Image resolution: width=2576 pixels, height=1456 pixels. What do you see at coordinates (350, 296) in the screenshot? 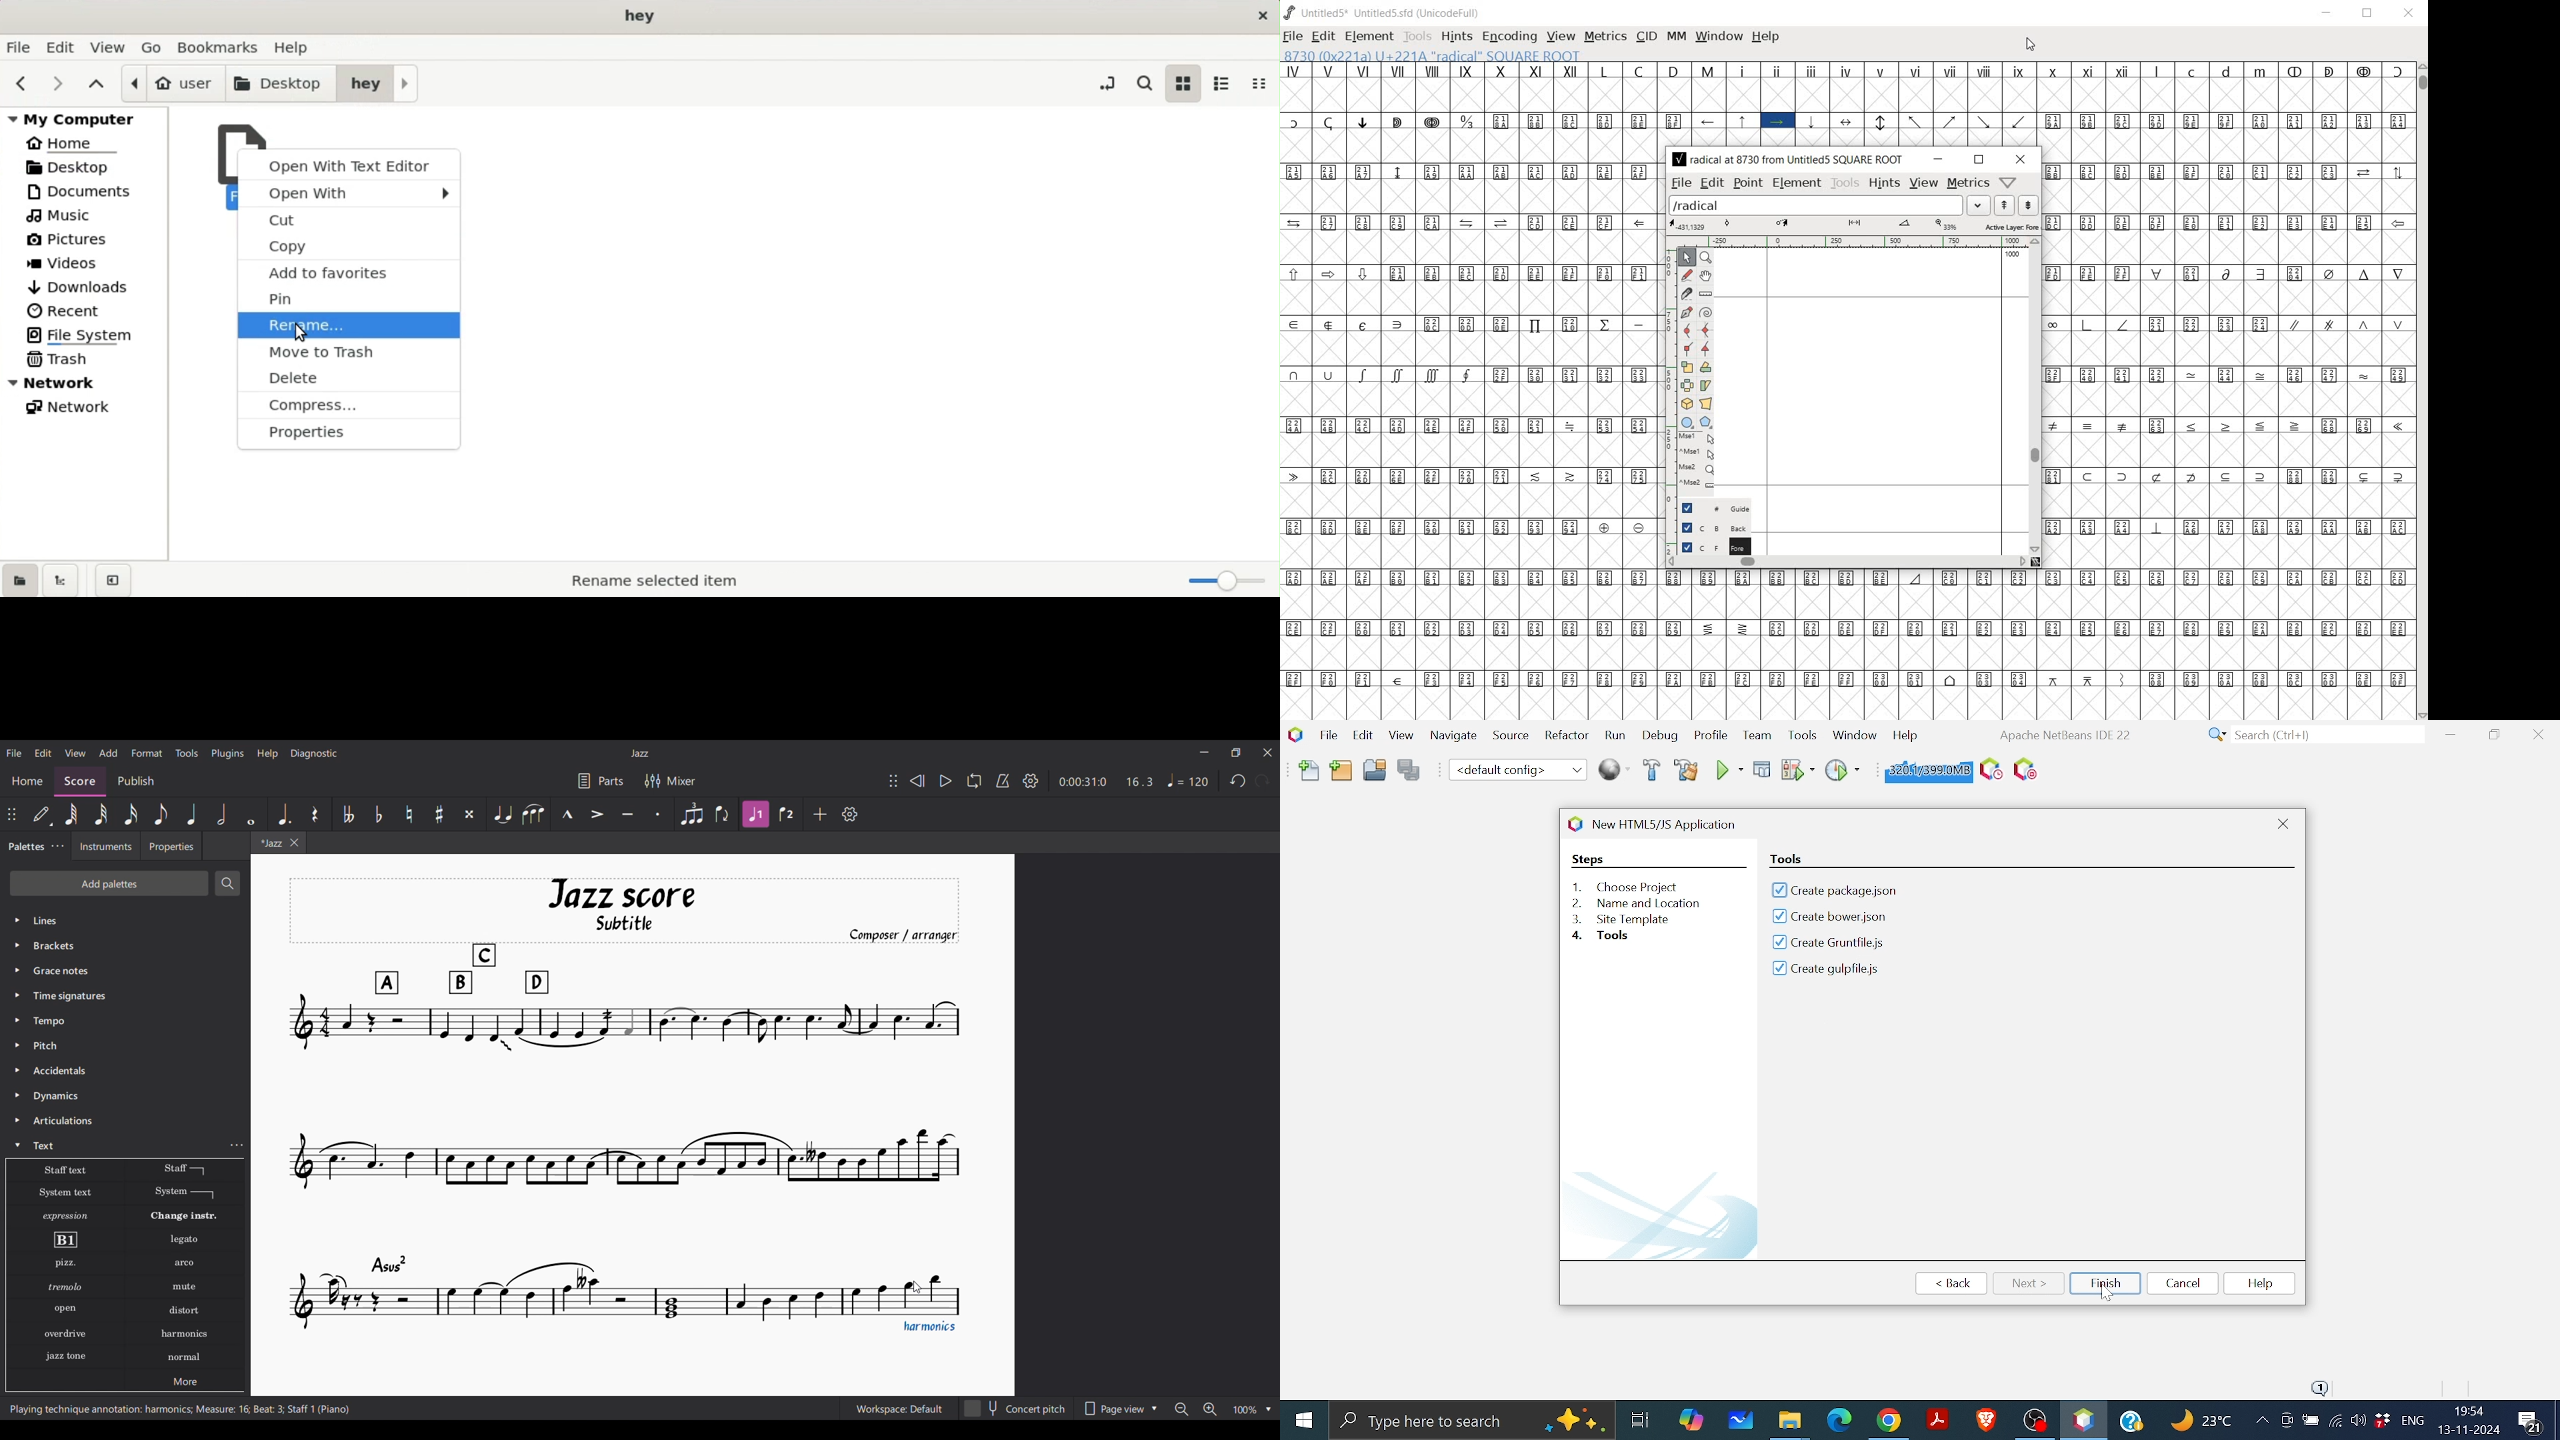
I see `pin` at bounding box center [350, 296].